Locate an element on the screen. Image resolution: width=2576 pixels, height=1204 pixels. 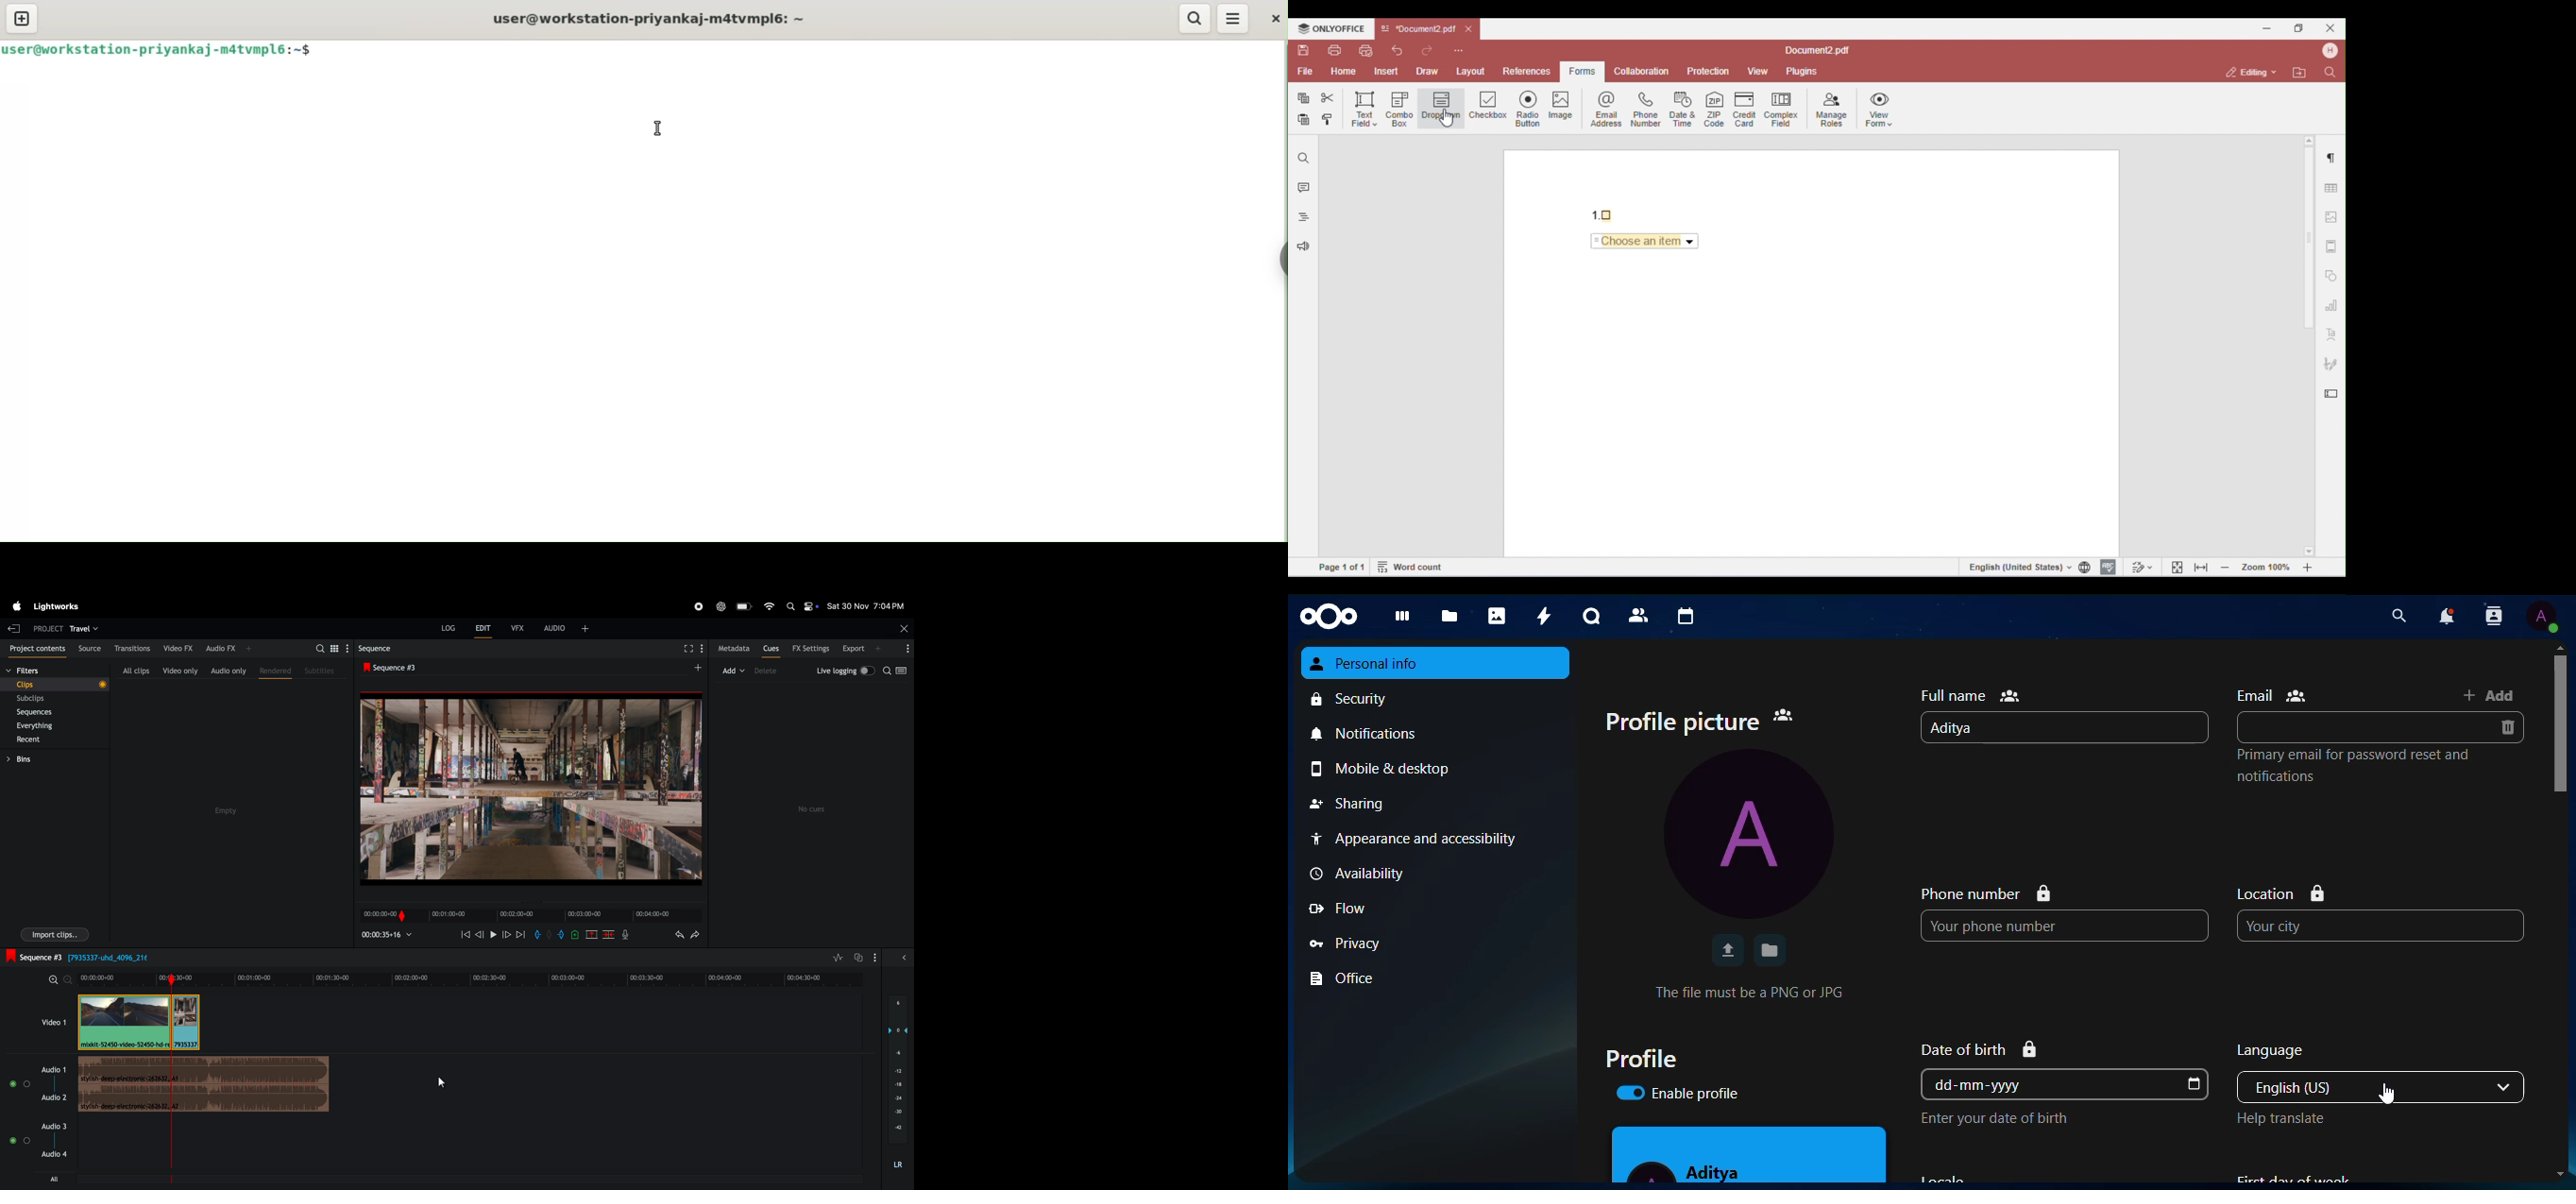
sharing is located at coordinates (1351, 804).